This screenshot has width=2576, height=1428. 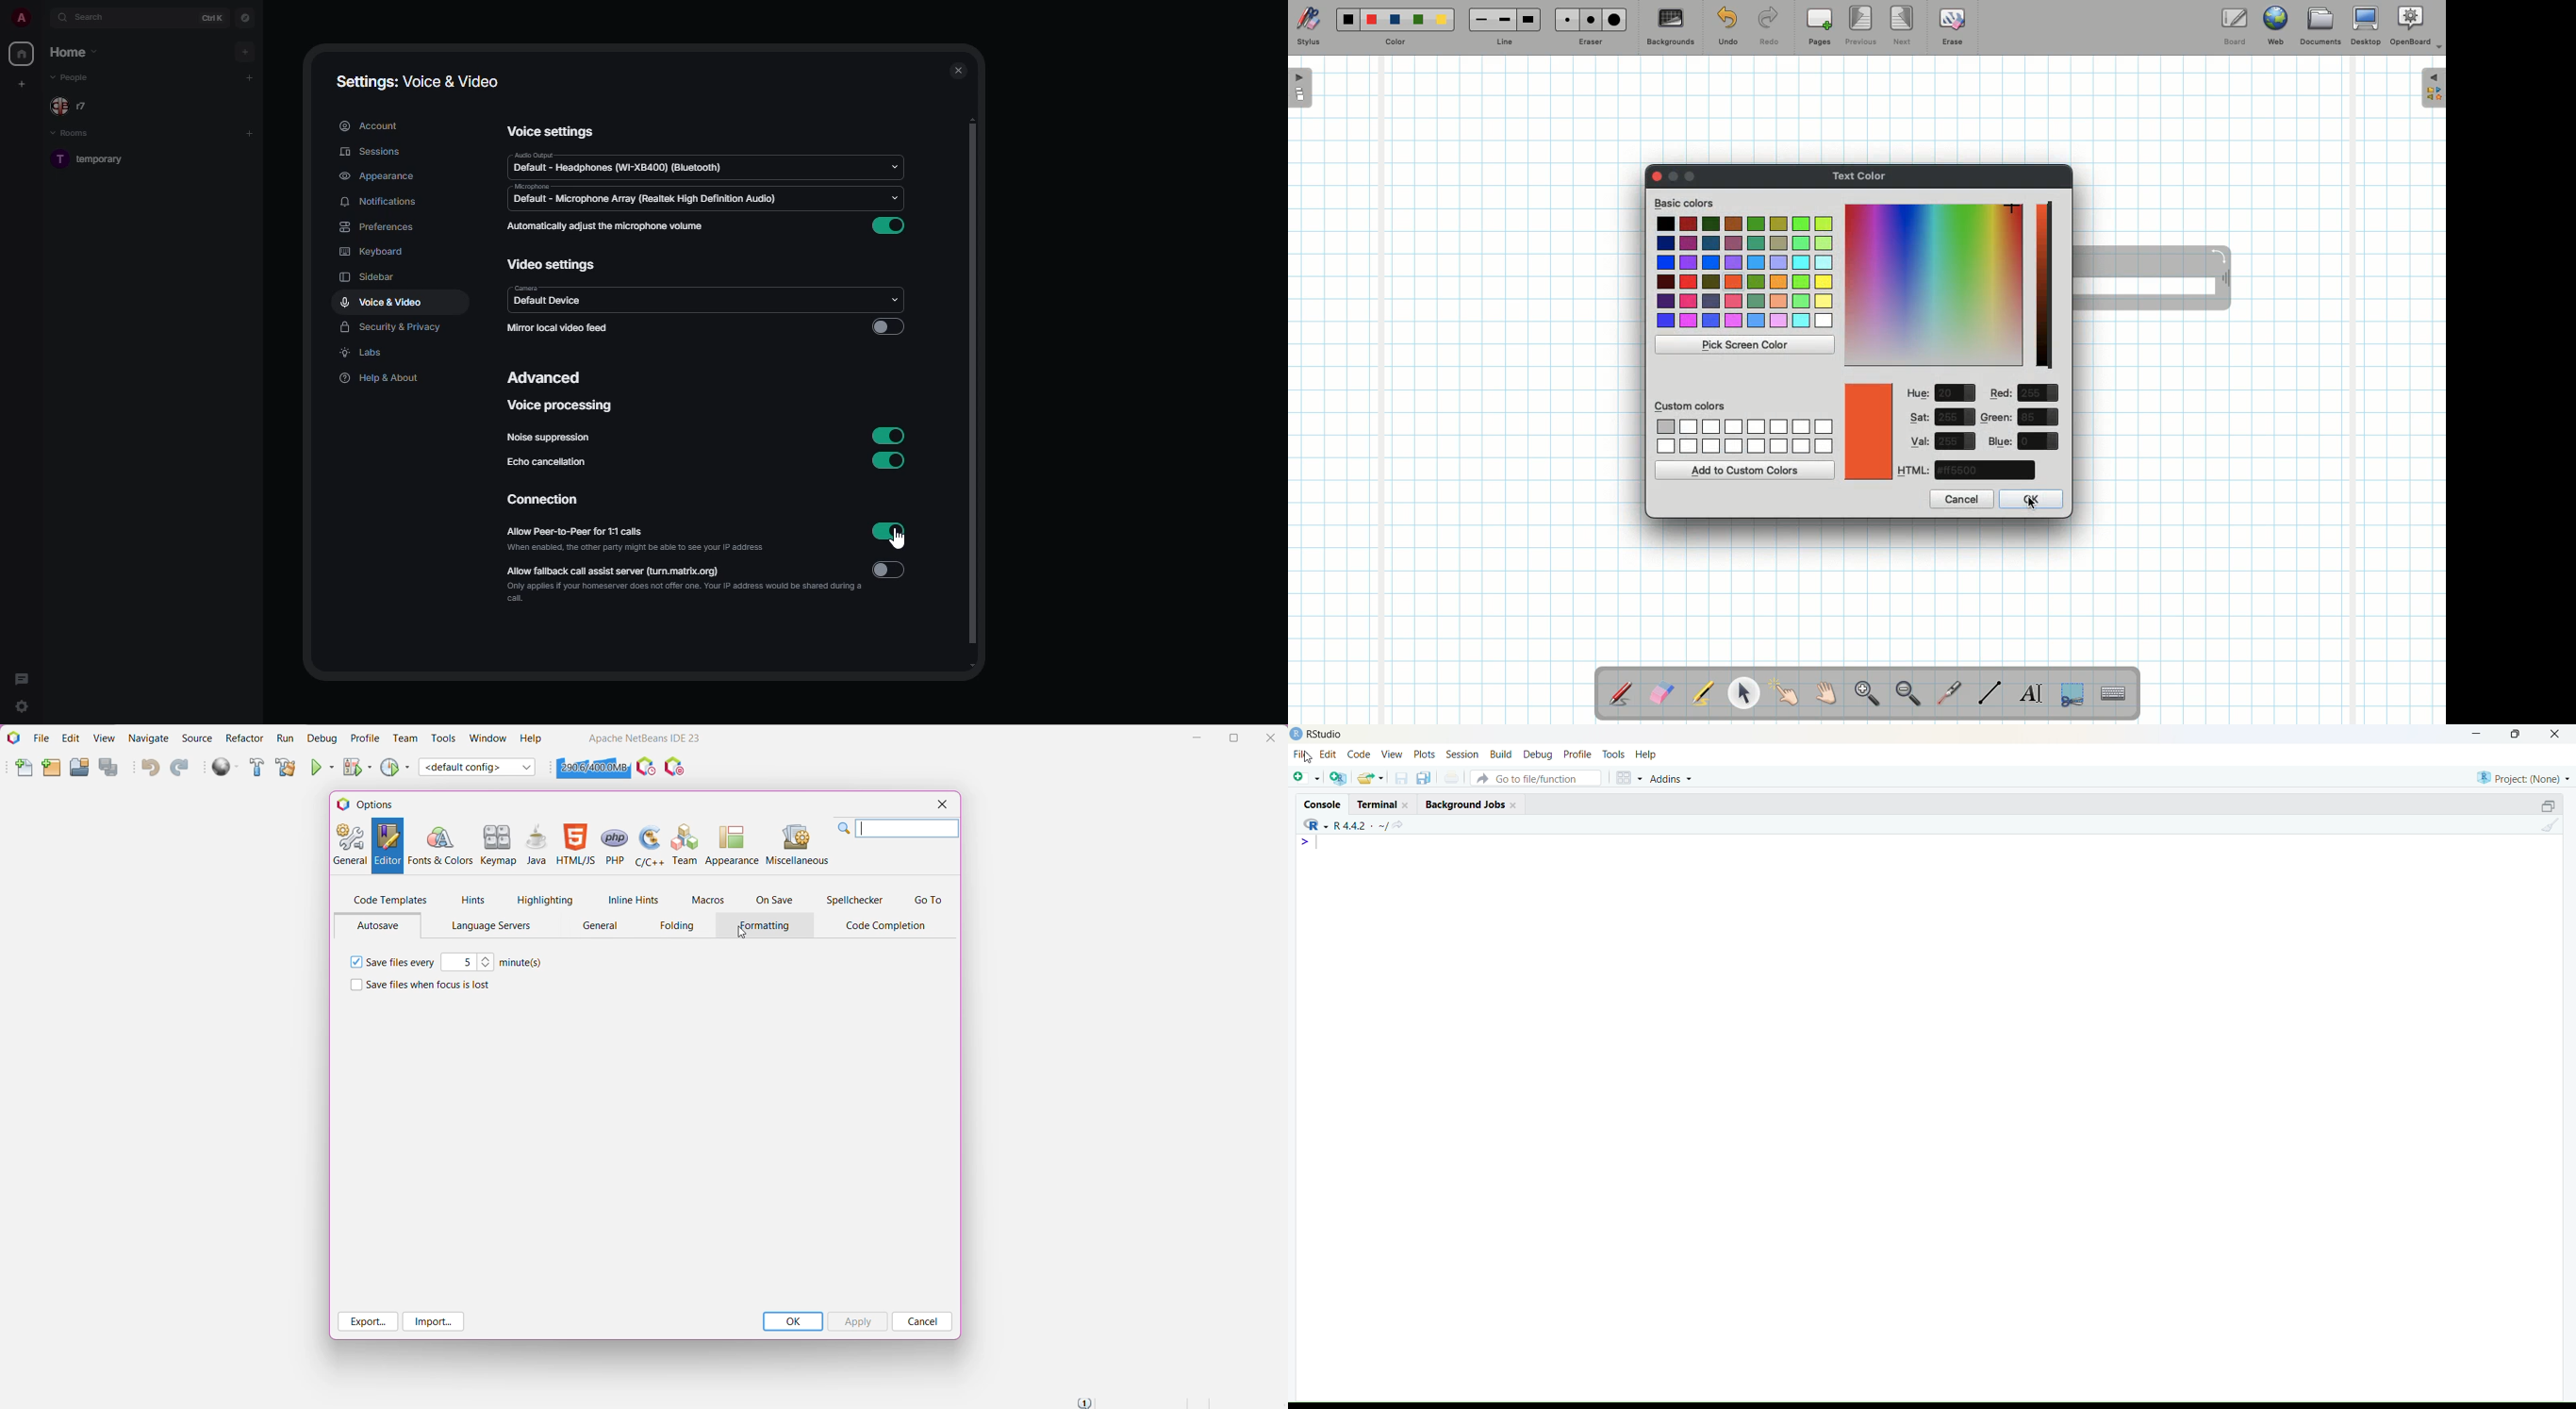 What do you see at coordinates (561, 327) in the screenshot?
I see `mirror local video feed` at bounding box center [561, 327].